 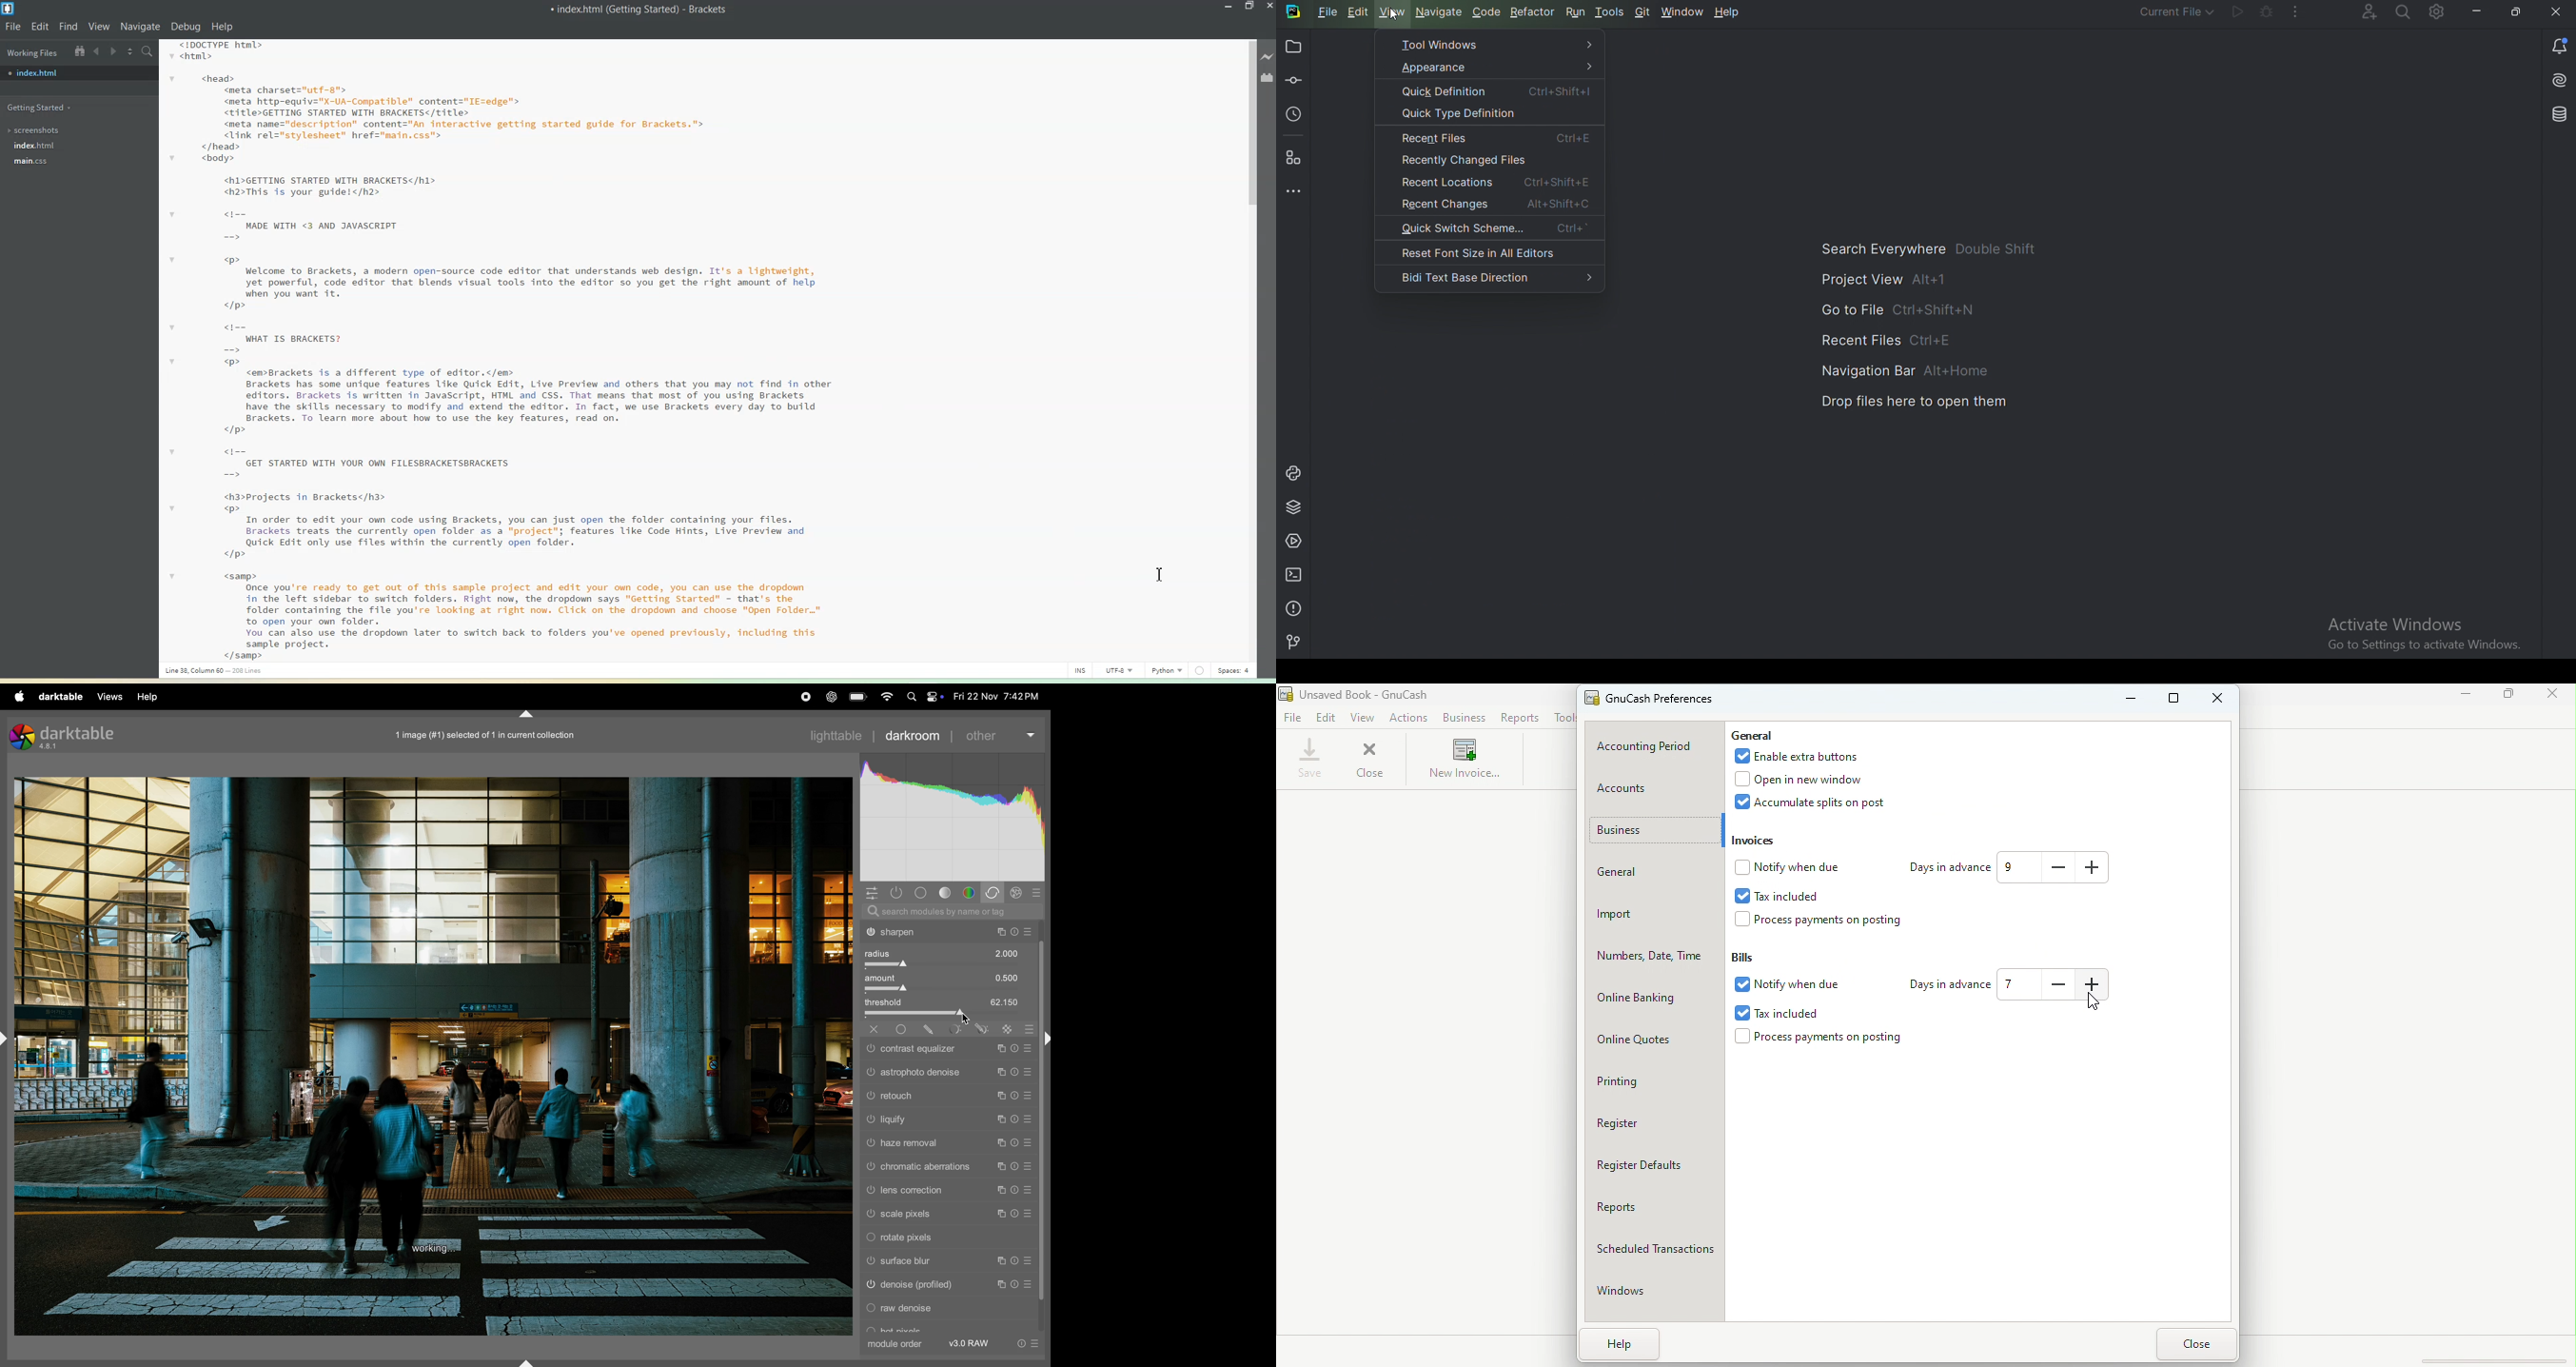 I want to click on 1 image, so click(x=490, y=733).